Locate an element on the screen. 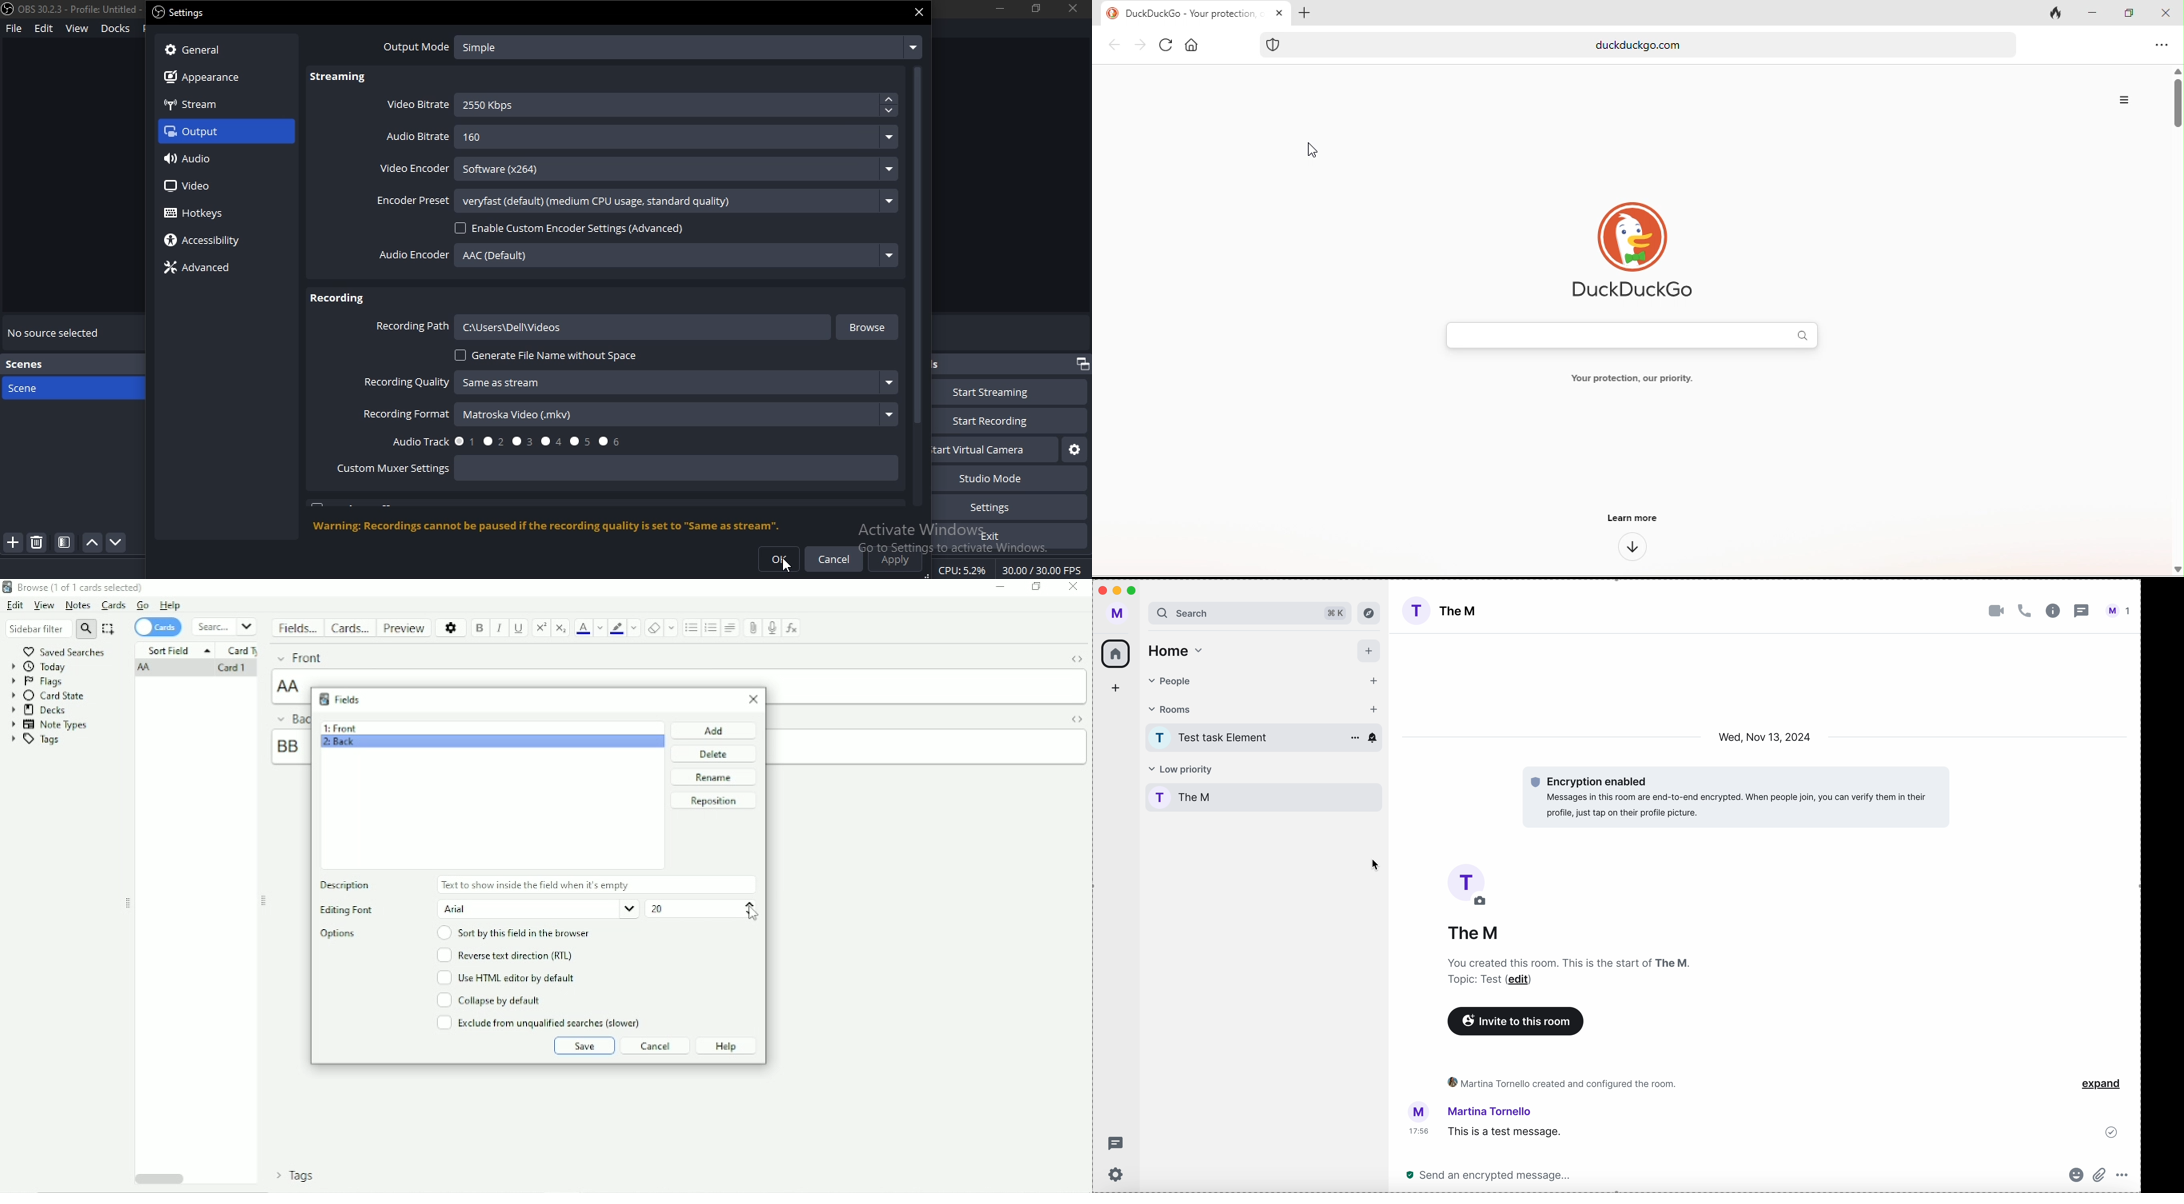 Image resolution: width=2184 pixels, height=1204 pixels. View is located at coordinates (44, 606).